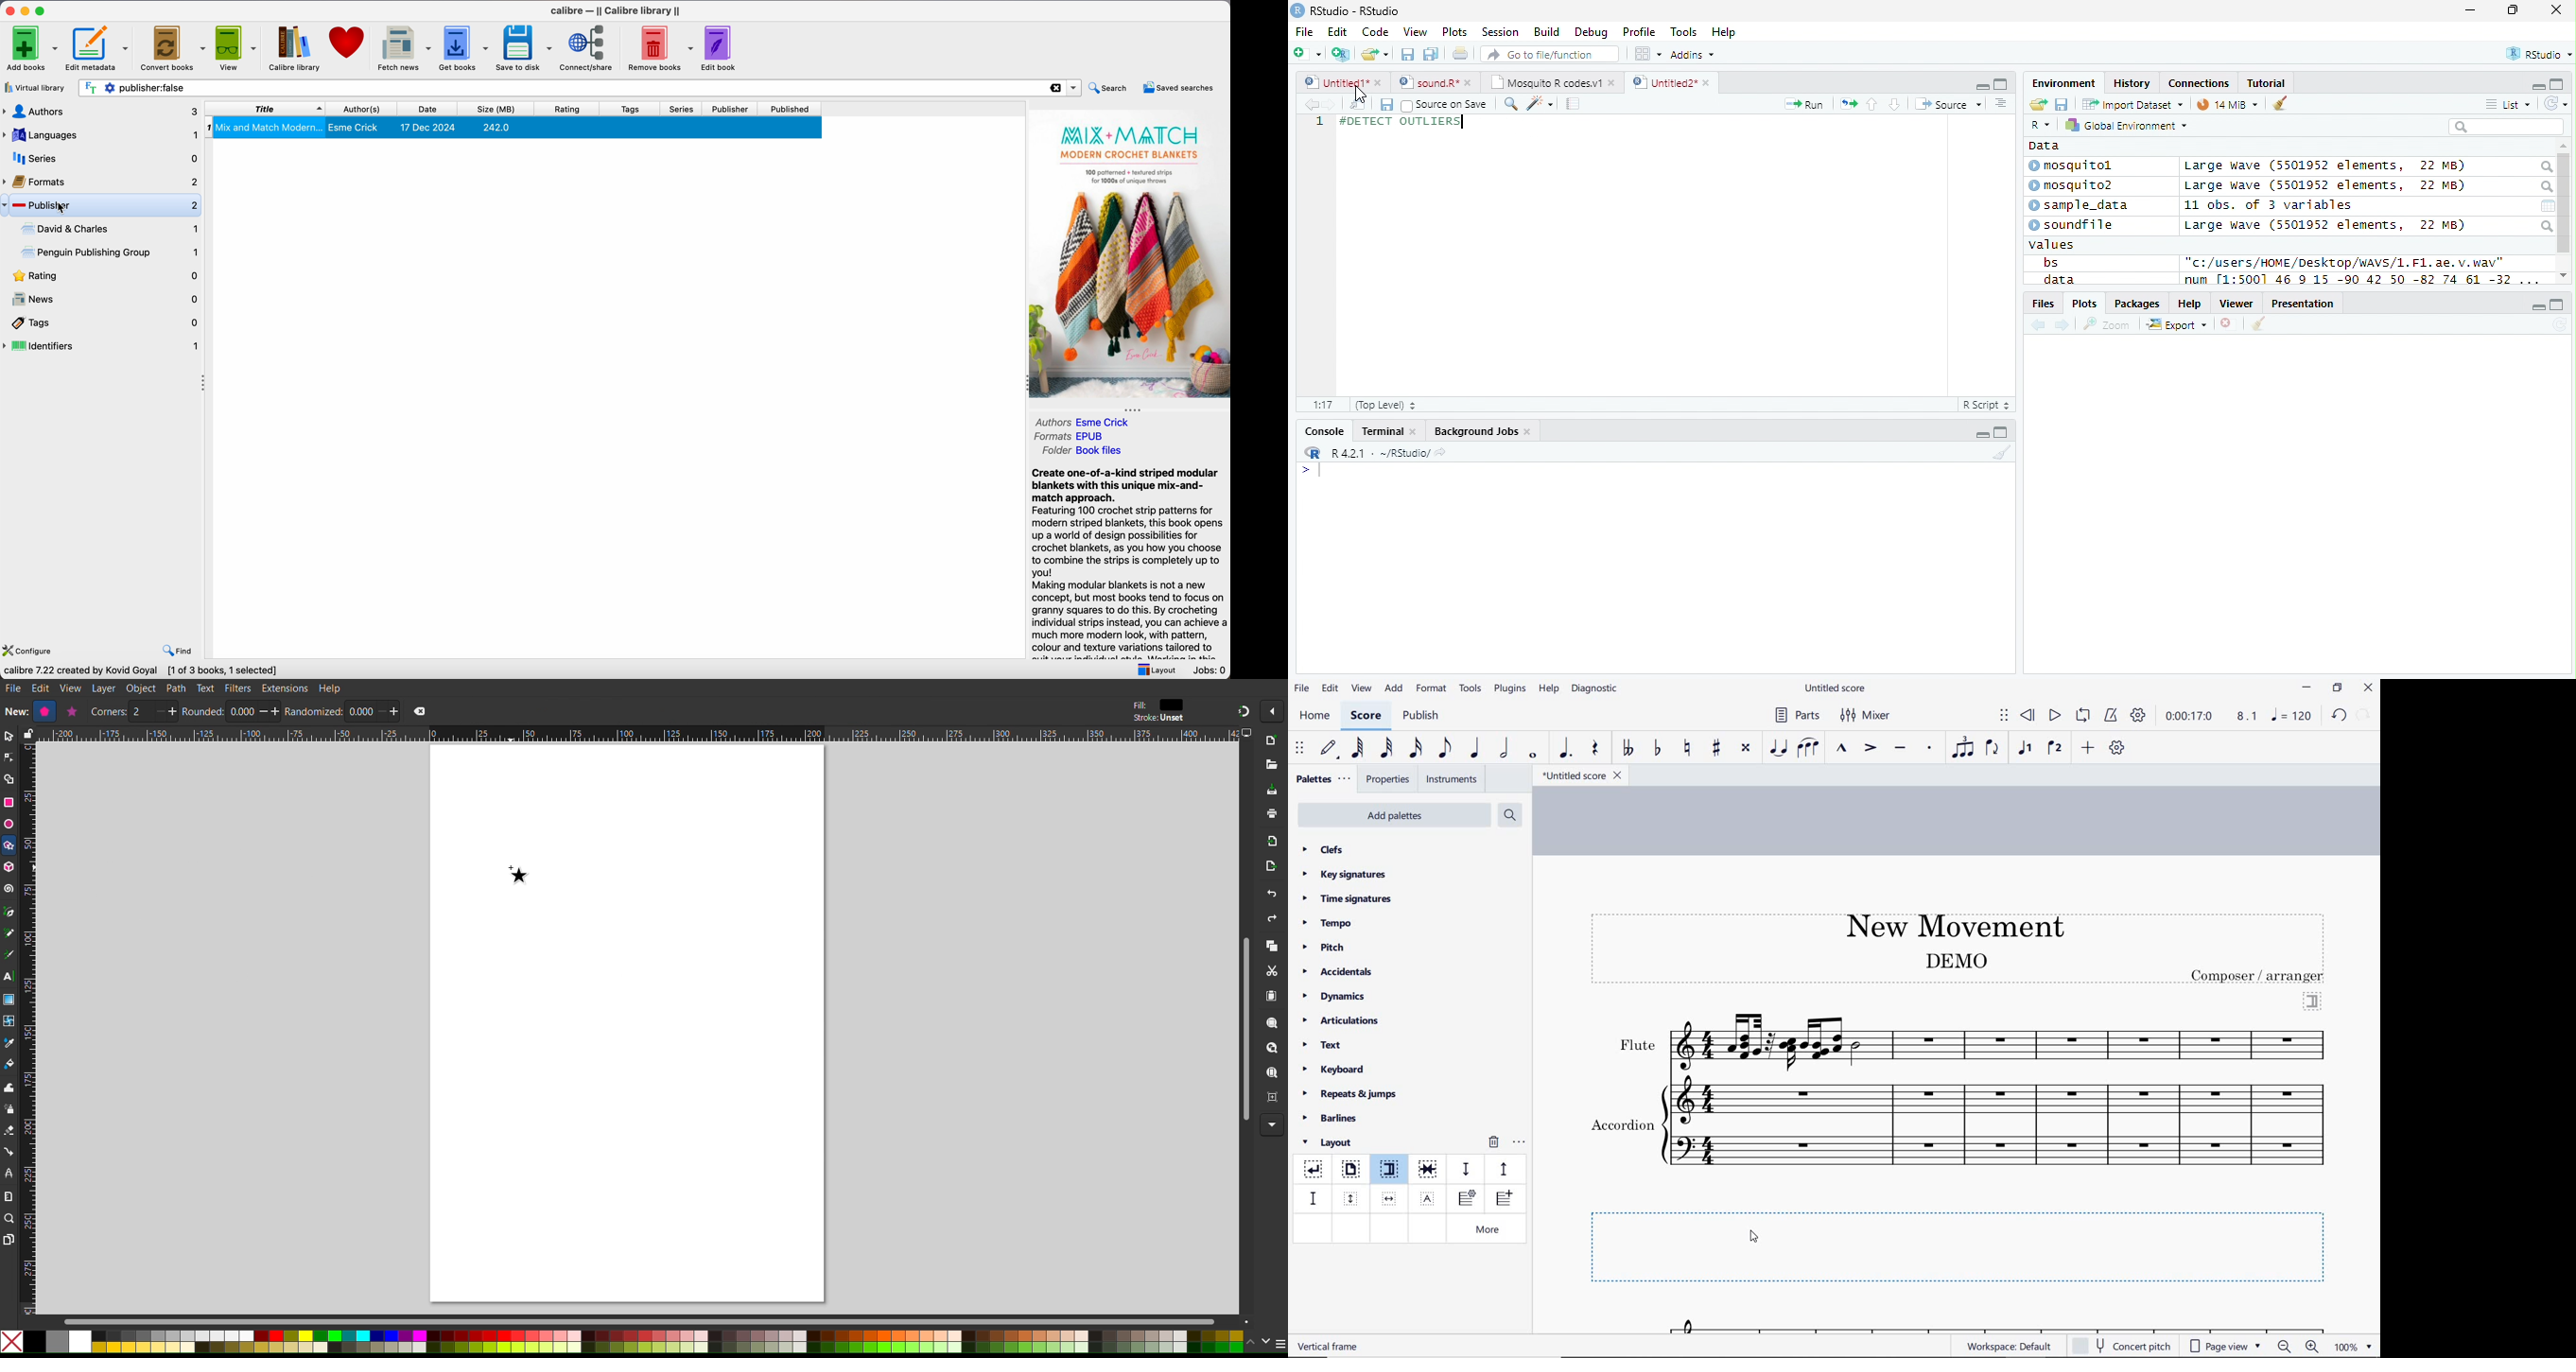 This screenshot has width=2576, height=1372. I want to click on select to move, so click(1301, 749).